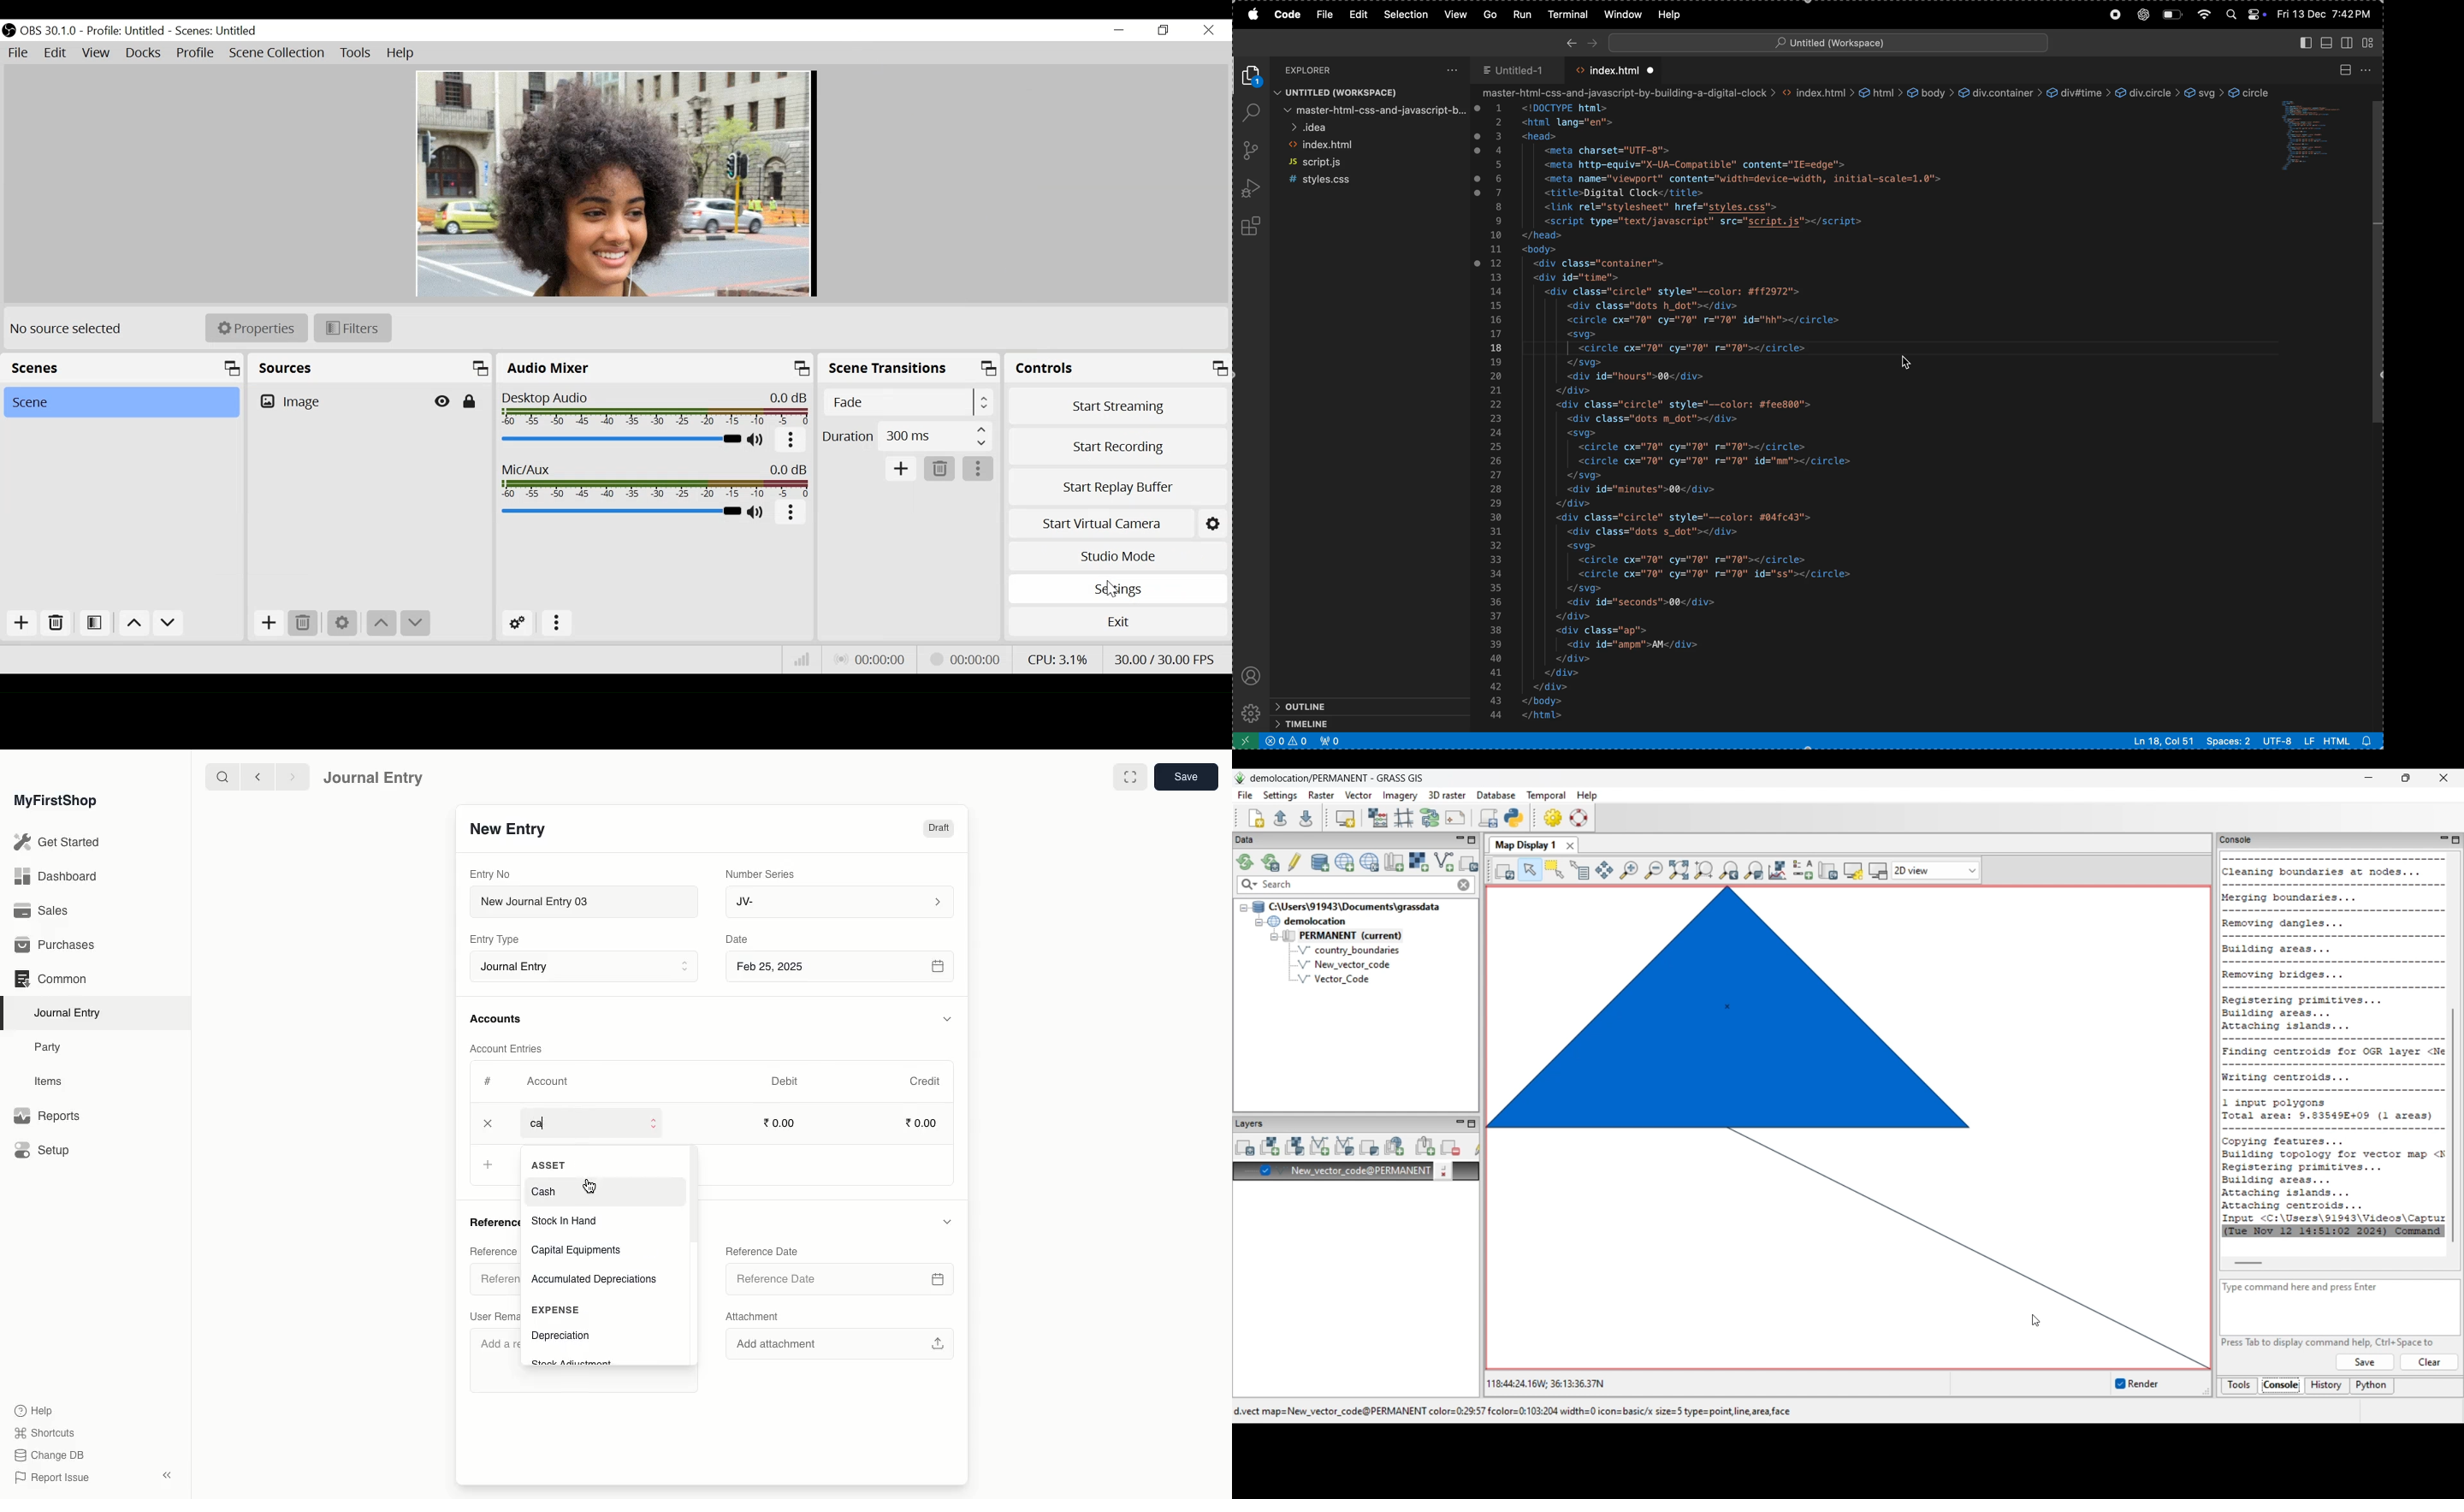 This screenshot has height=1512, width=2464. Describe the element at coordinates (167, 1475) in the screenshot. I see `Collapse` at that location.